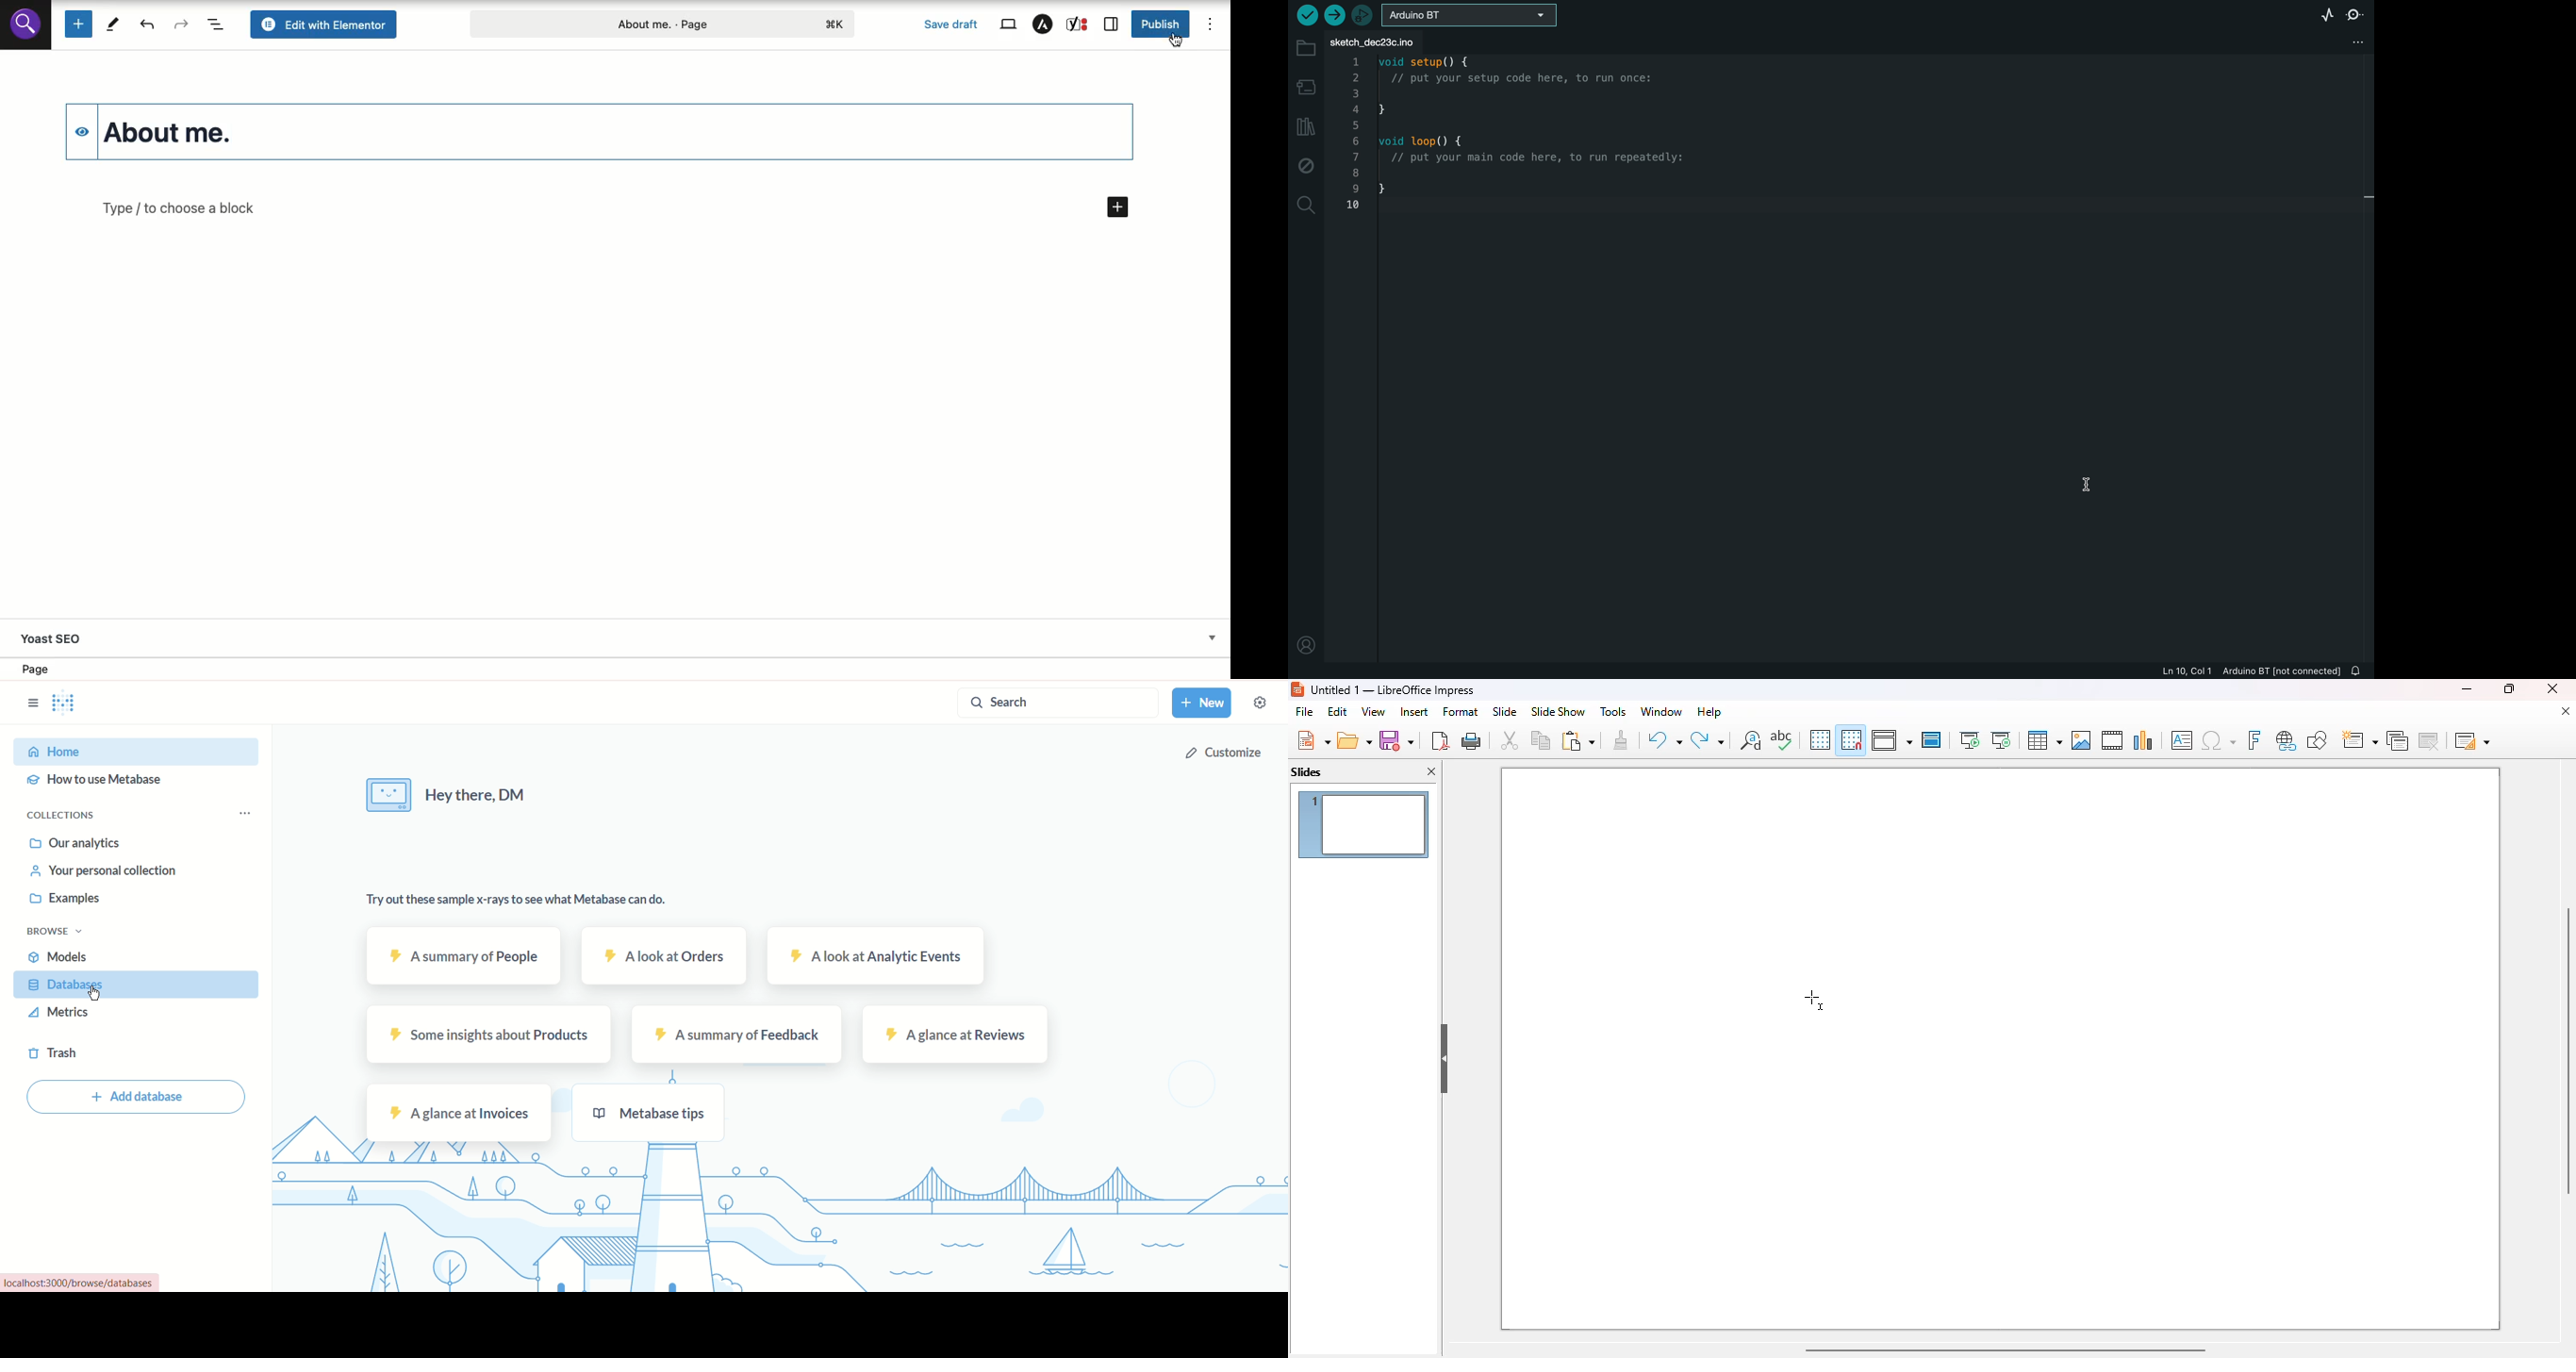 This screenshot has height=1372, width=2576. I want to click on maximize, so click(2507, 688).